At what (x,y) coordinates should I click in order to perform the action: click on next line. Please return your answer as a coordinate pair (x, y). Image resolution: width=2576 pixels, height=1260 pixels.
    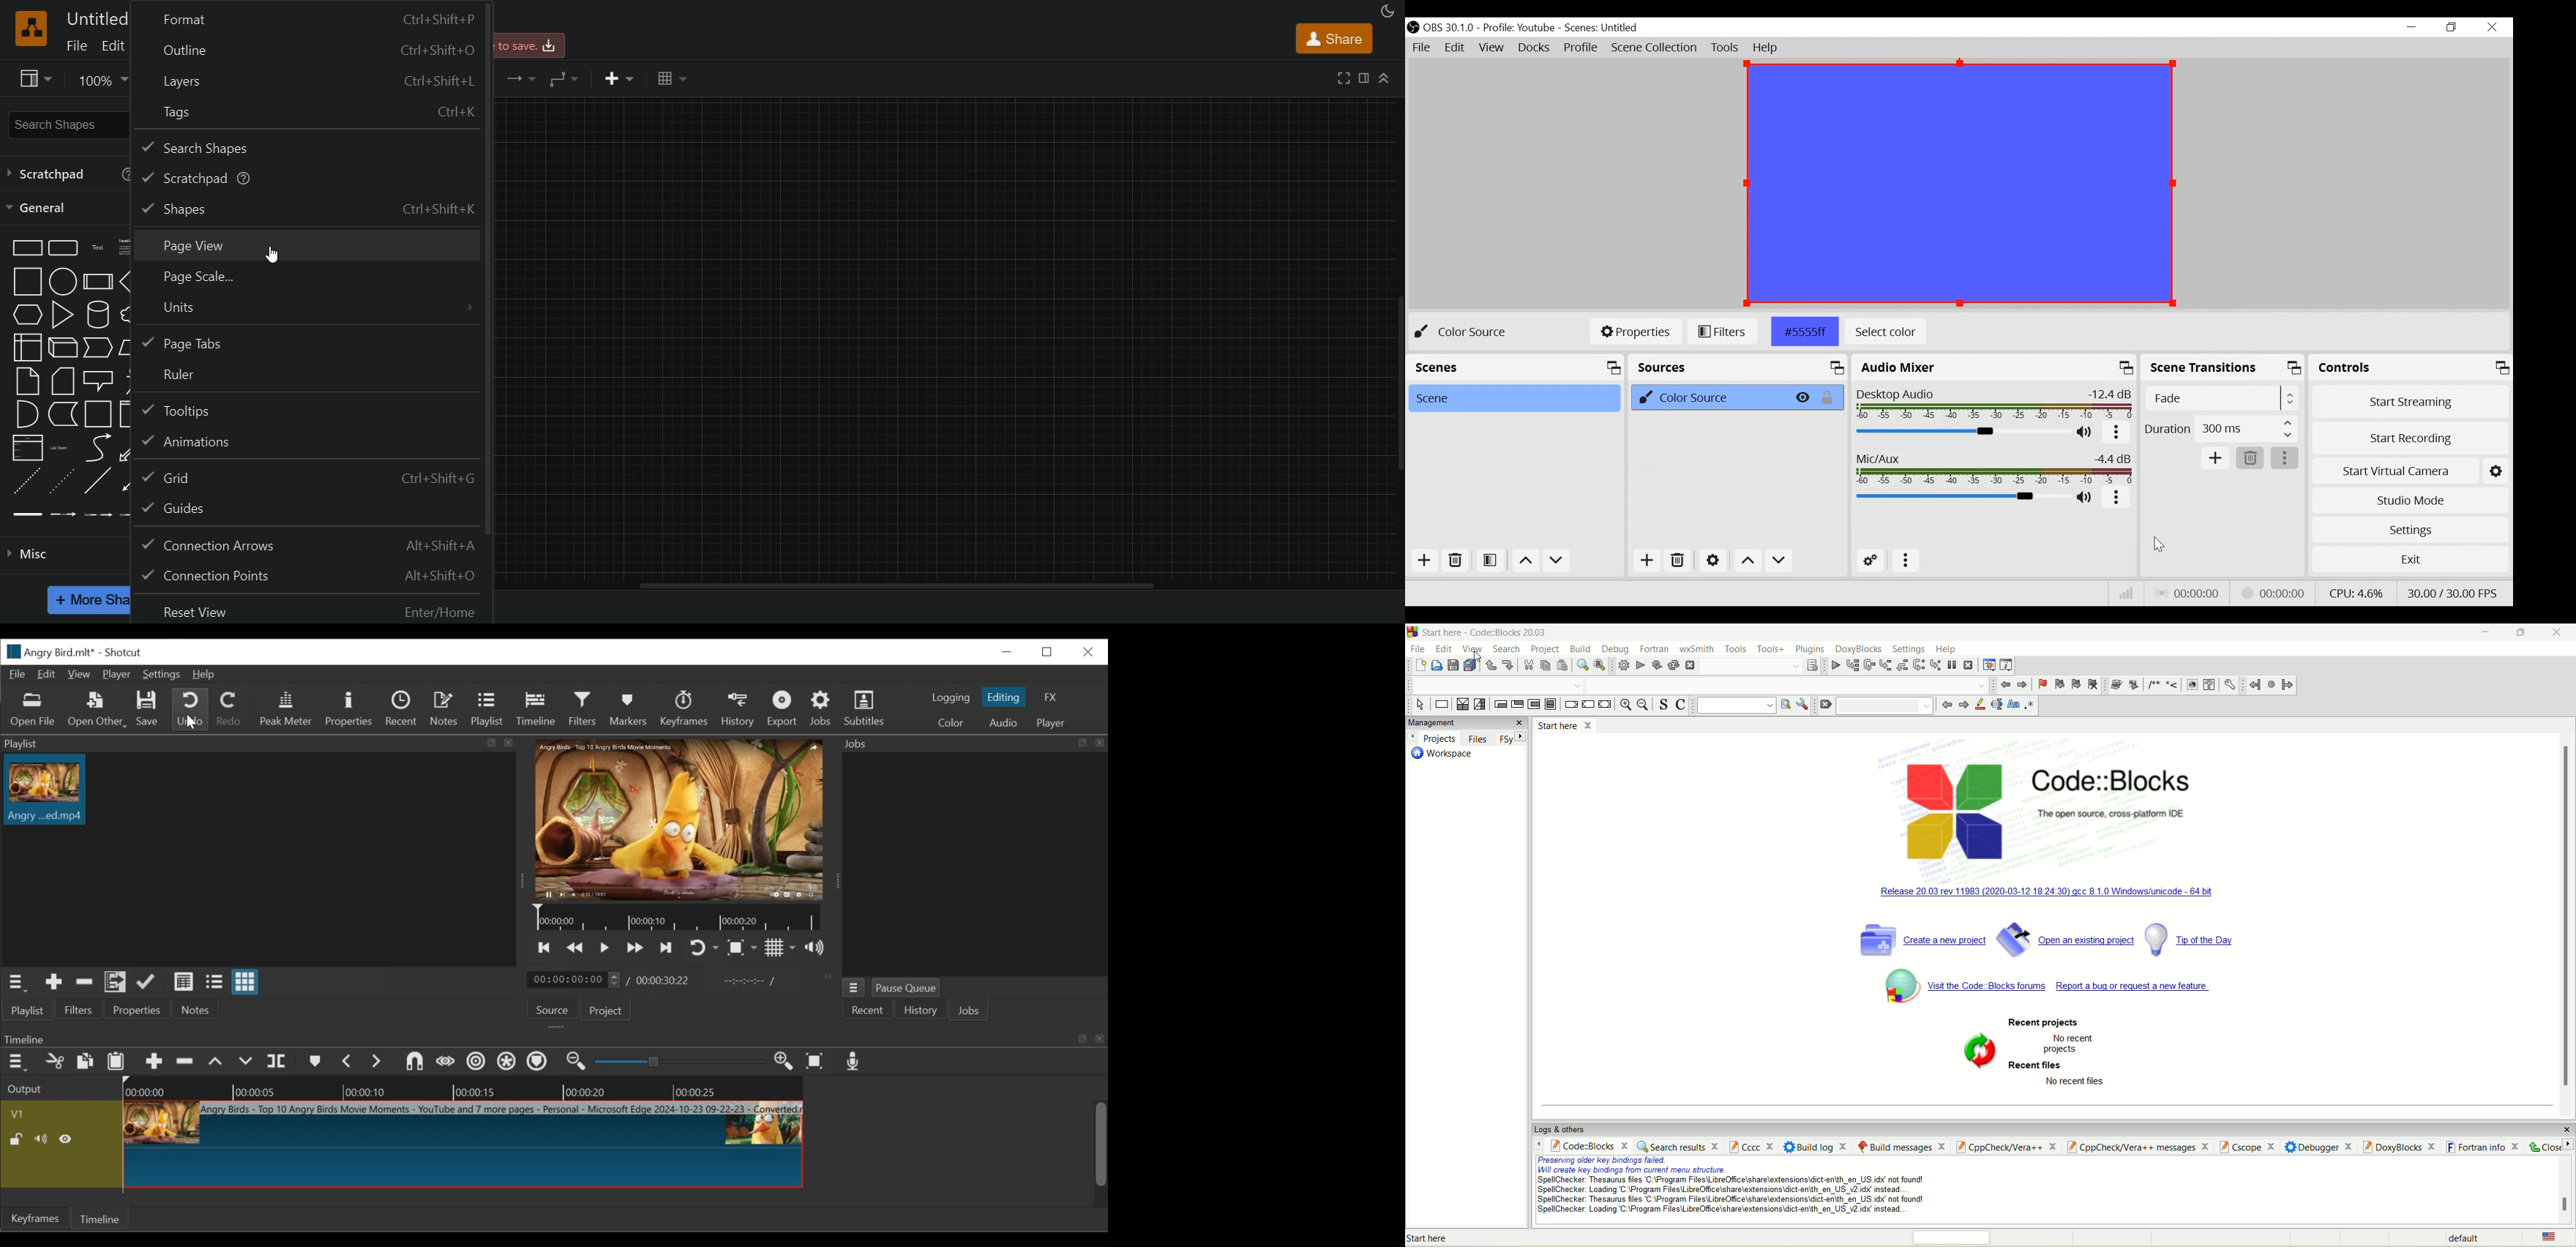
    Looking at the image, I should click on (1869, 665).